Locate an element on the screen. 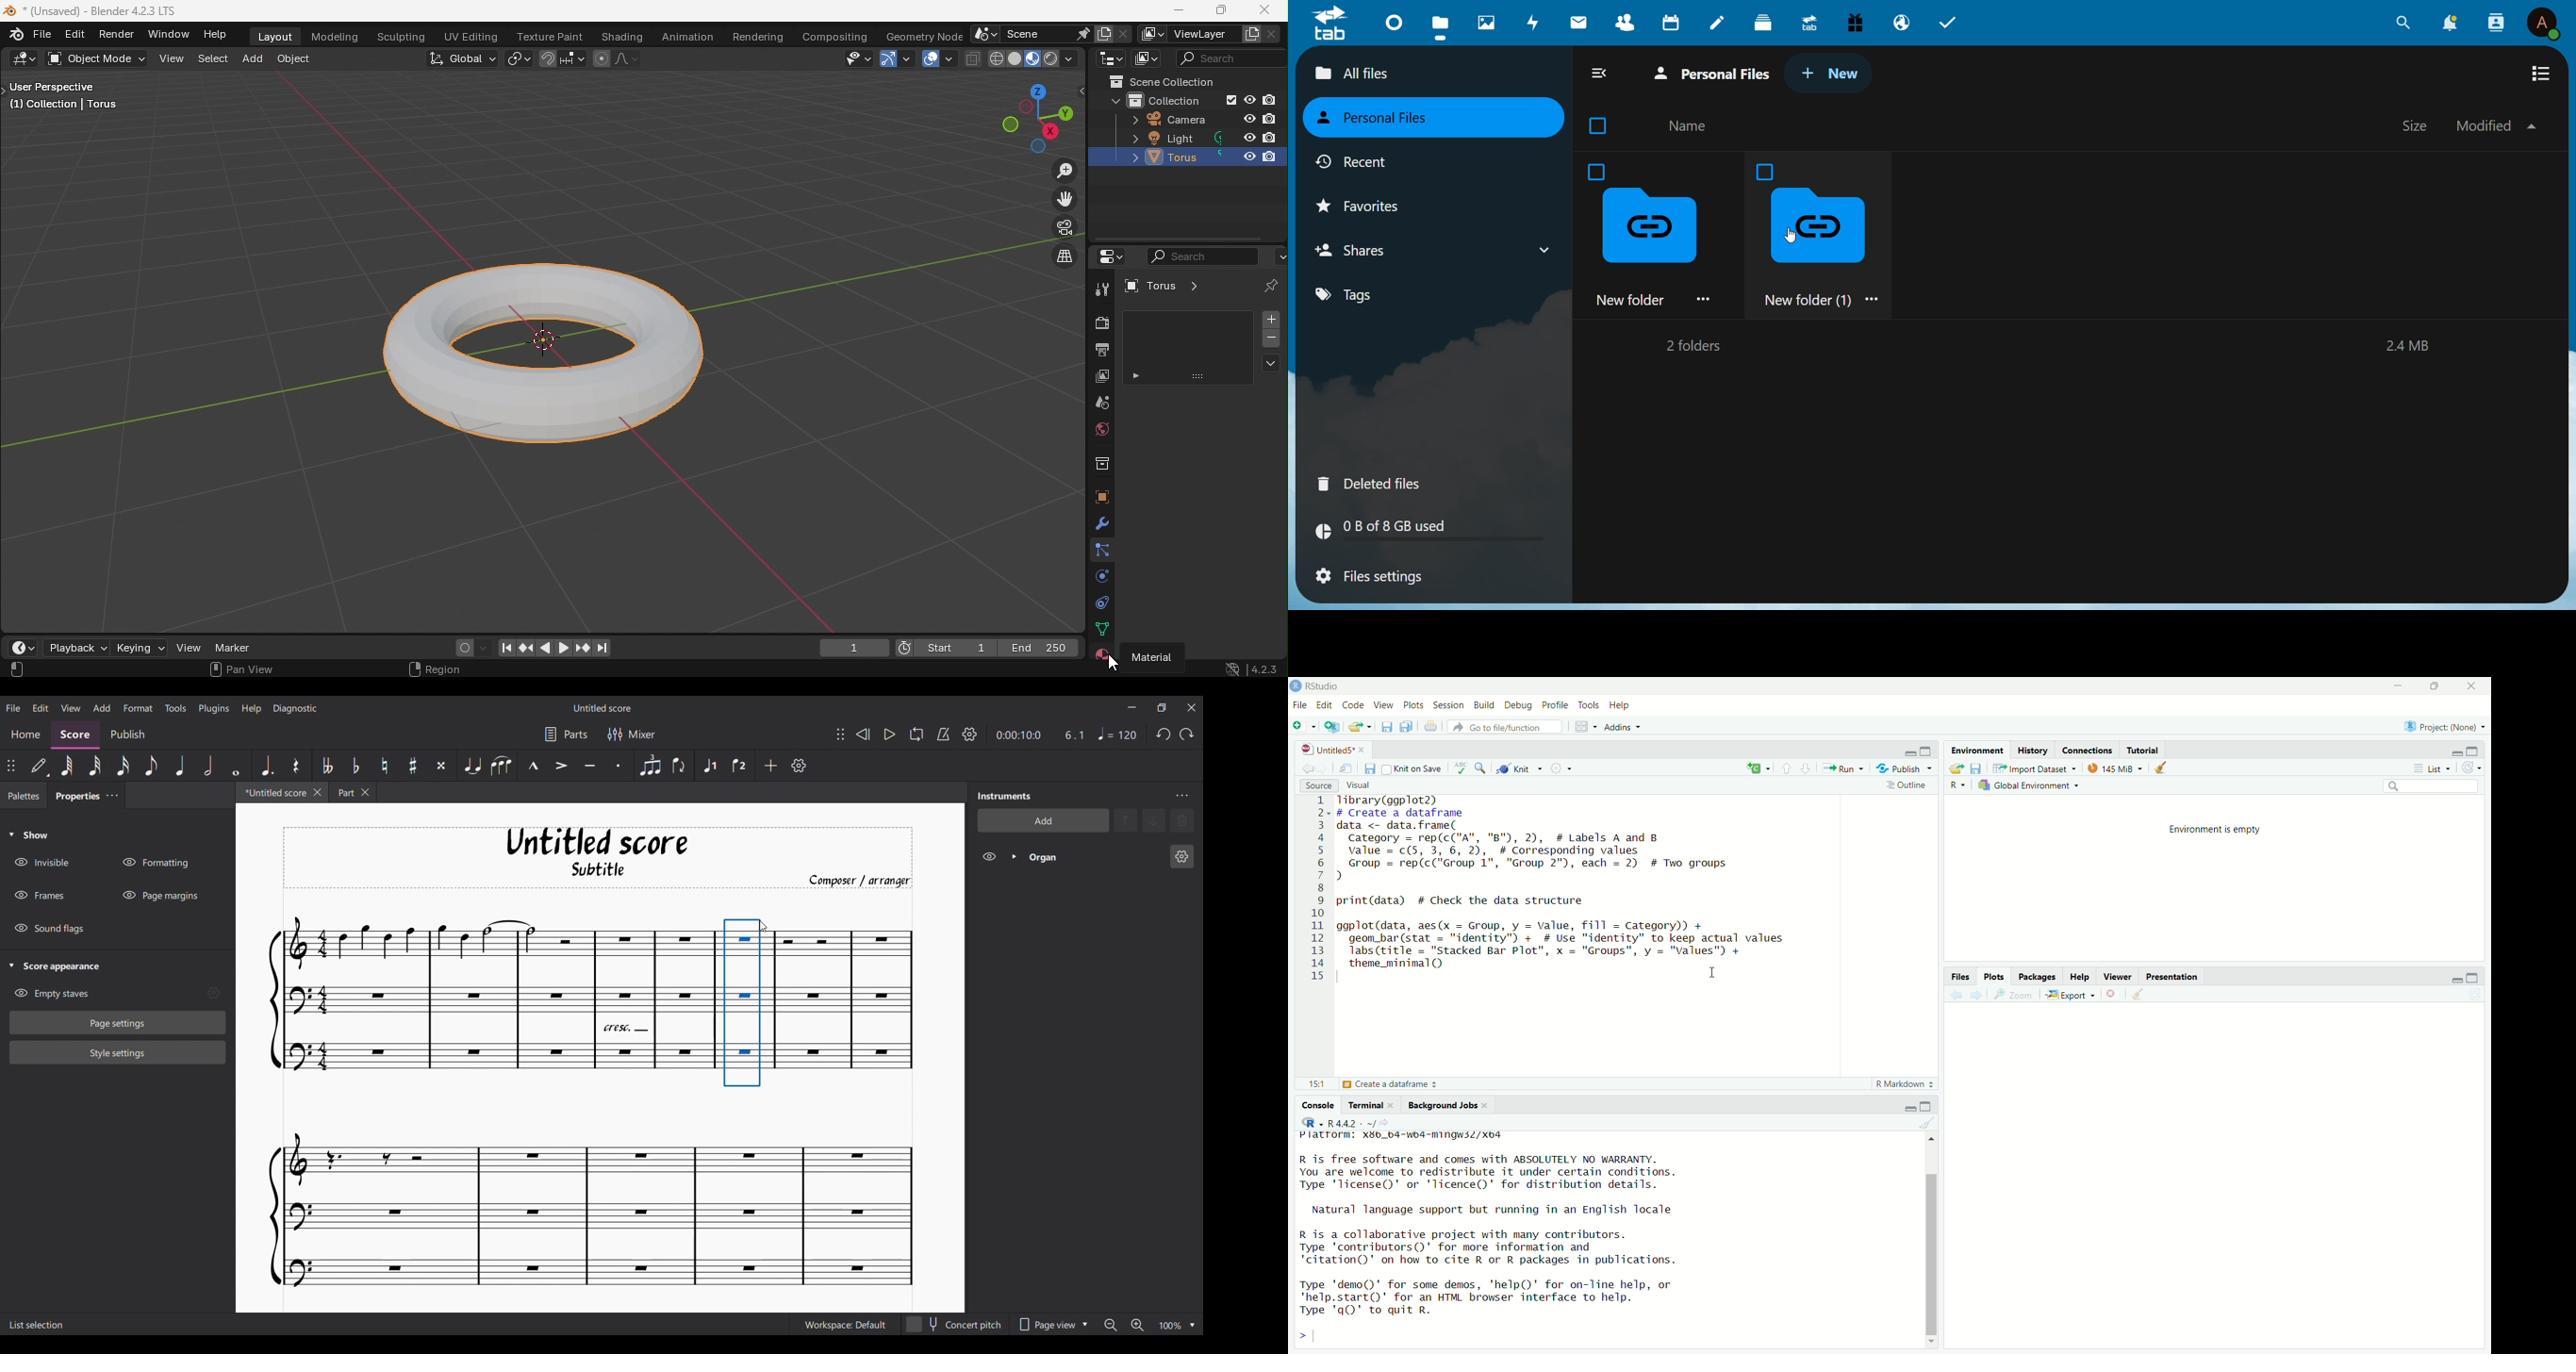 This screenshot has height=1372, width=2576. Maximize is located at coordinates (1926, 1106).